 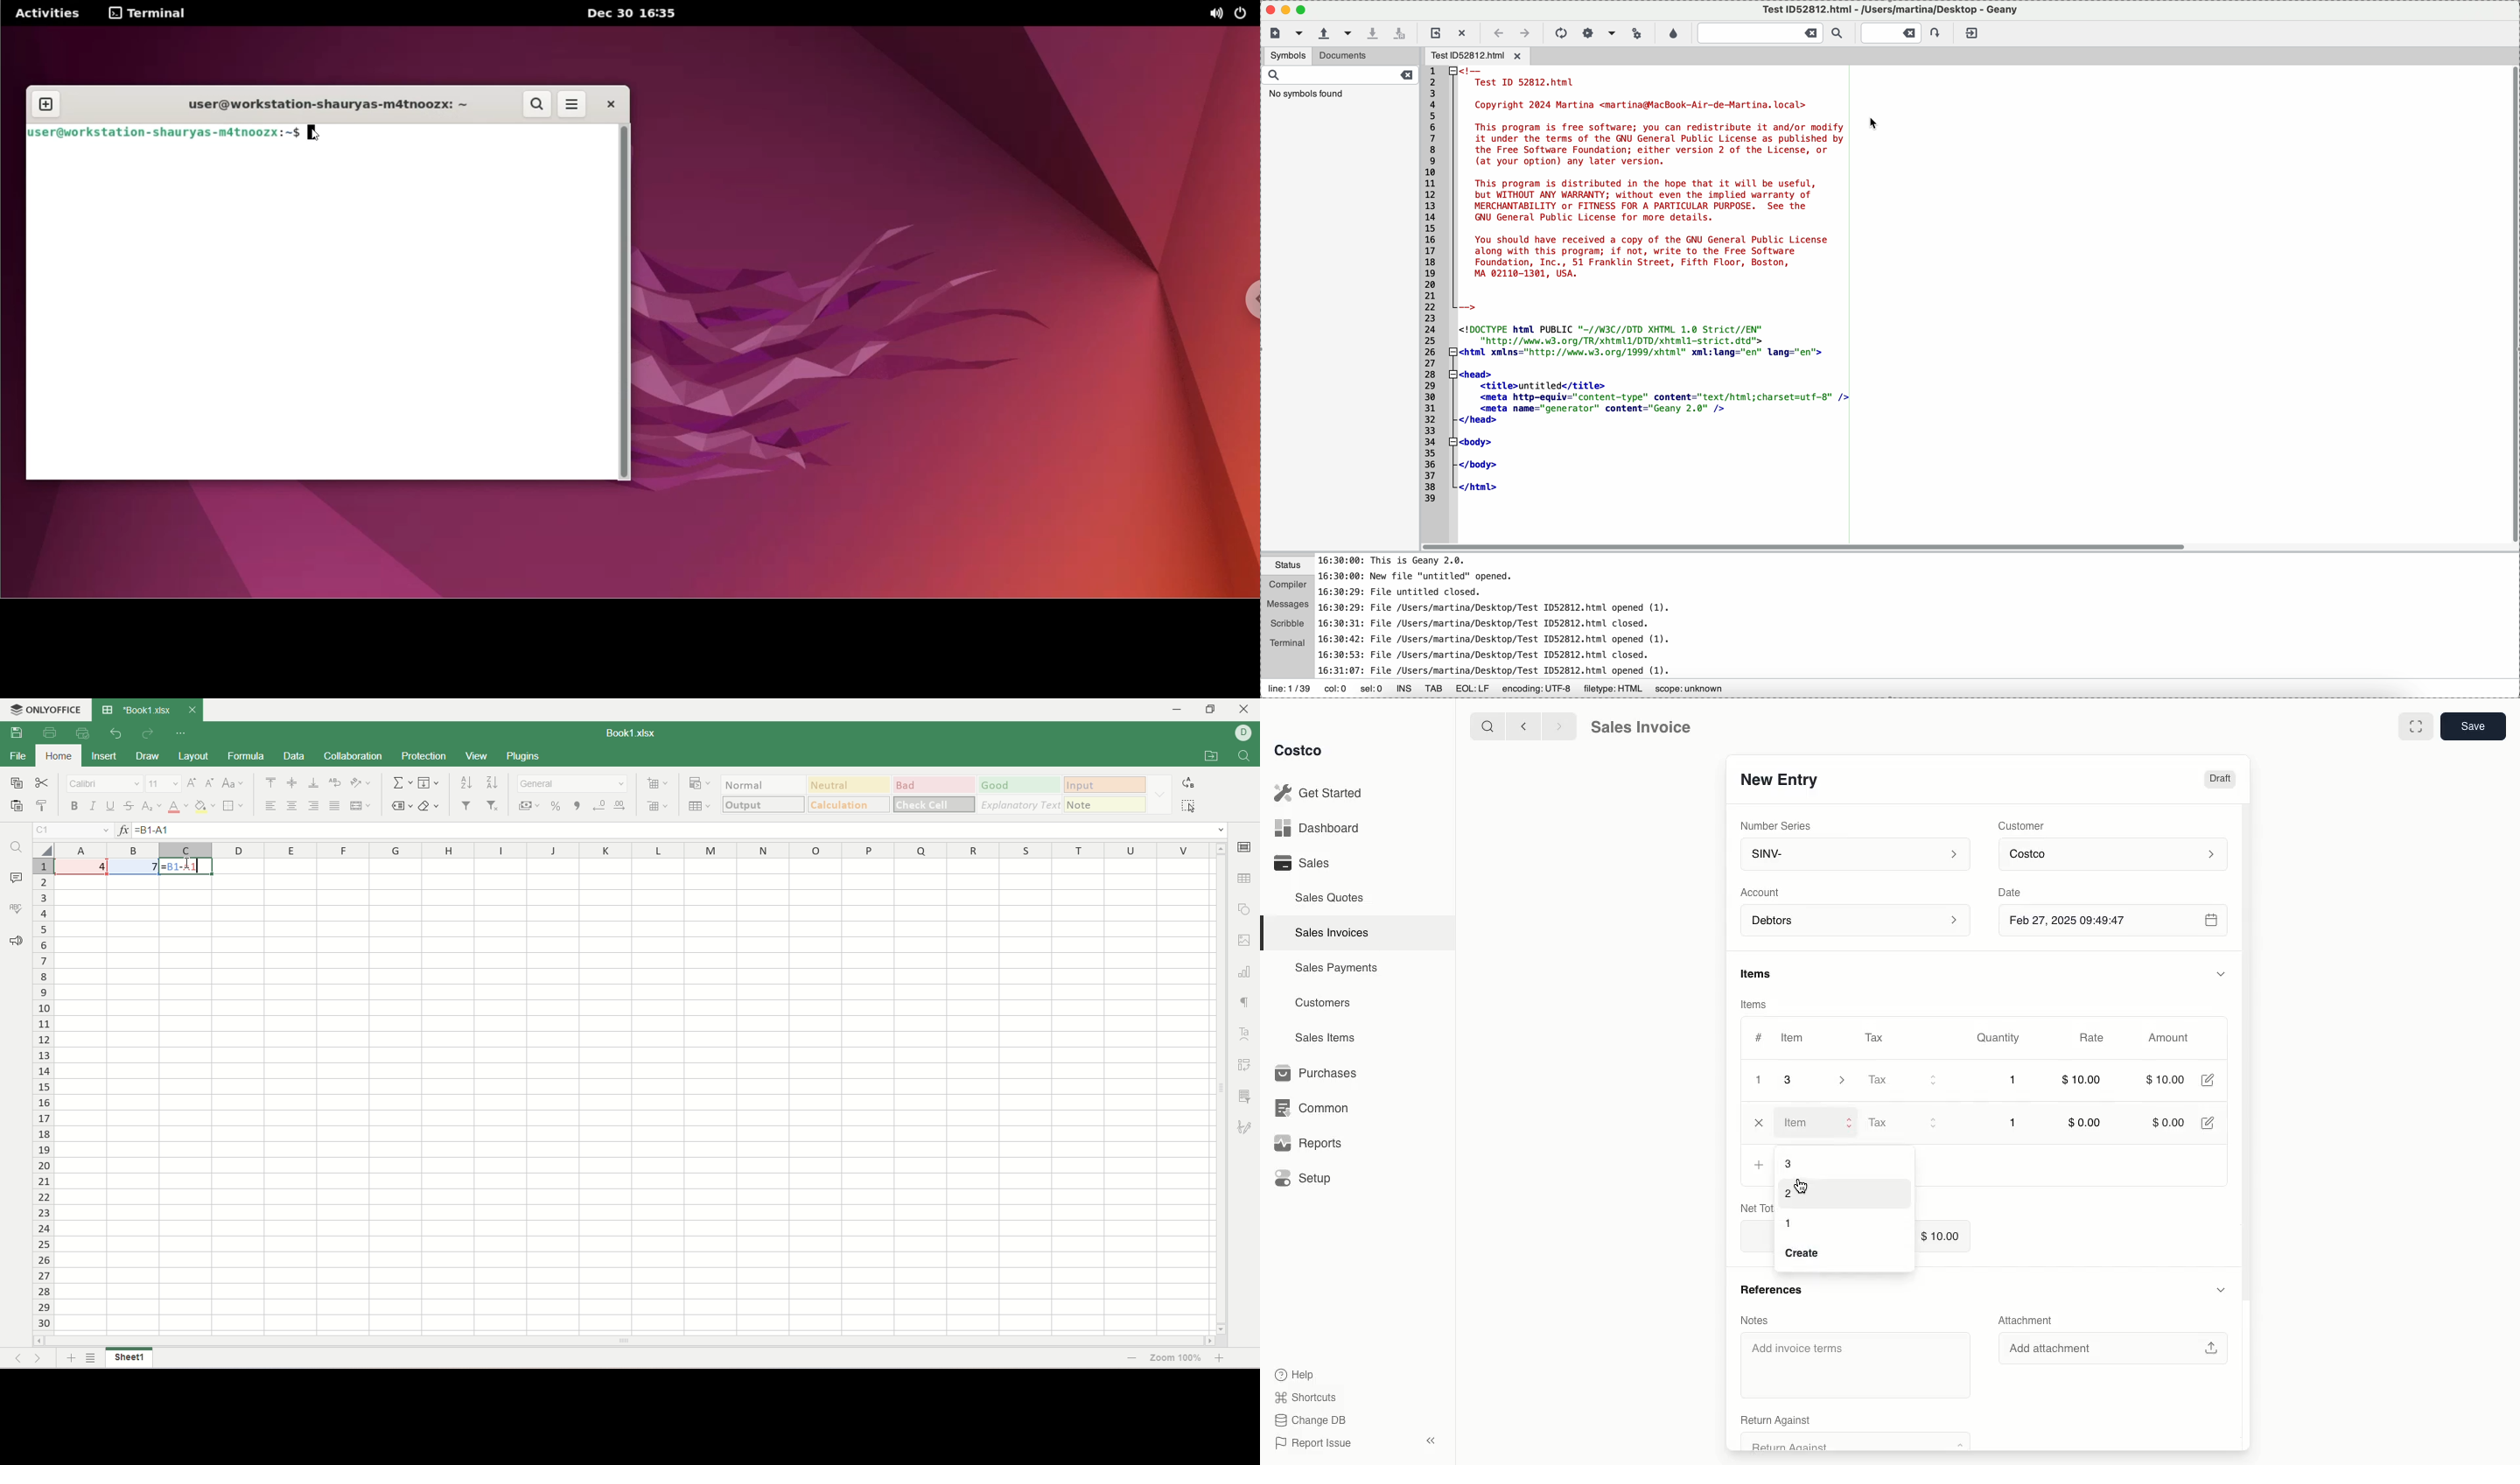 What do you see at coordinates (2116, 855) in the screenshot?
I see `Costco` at bounding box center [2116, 855].